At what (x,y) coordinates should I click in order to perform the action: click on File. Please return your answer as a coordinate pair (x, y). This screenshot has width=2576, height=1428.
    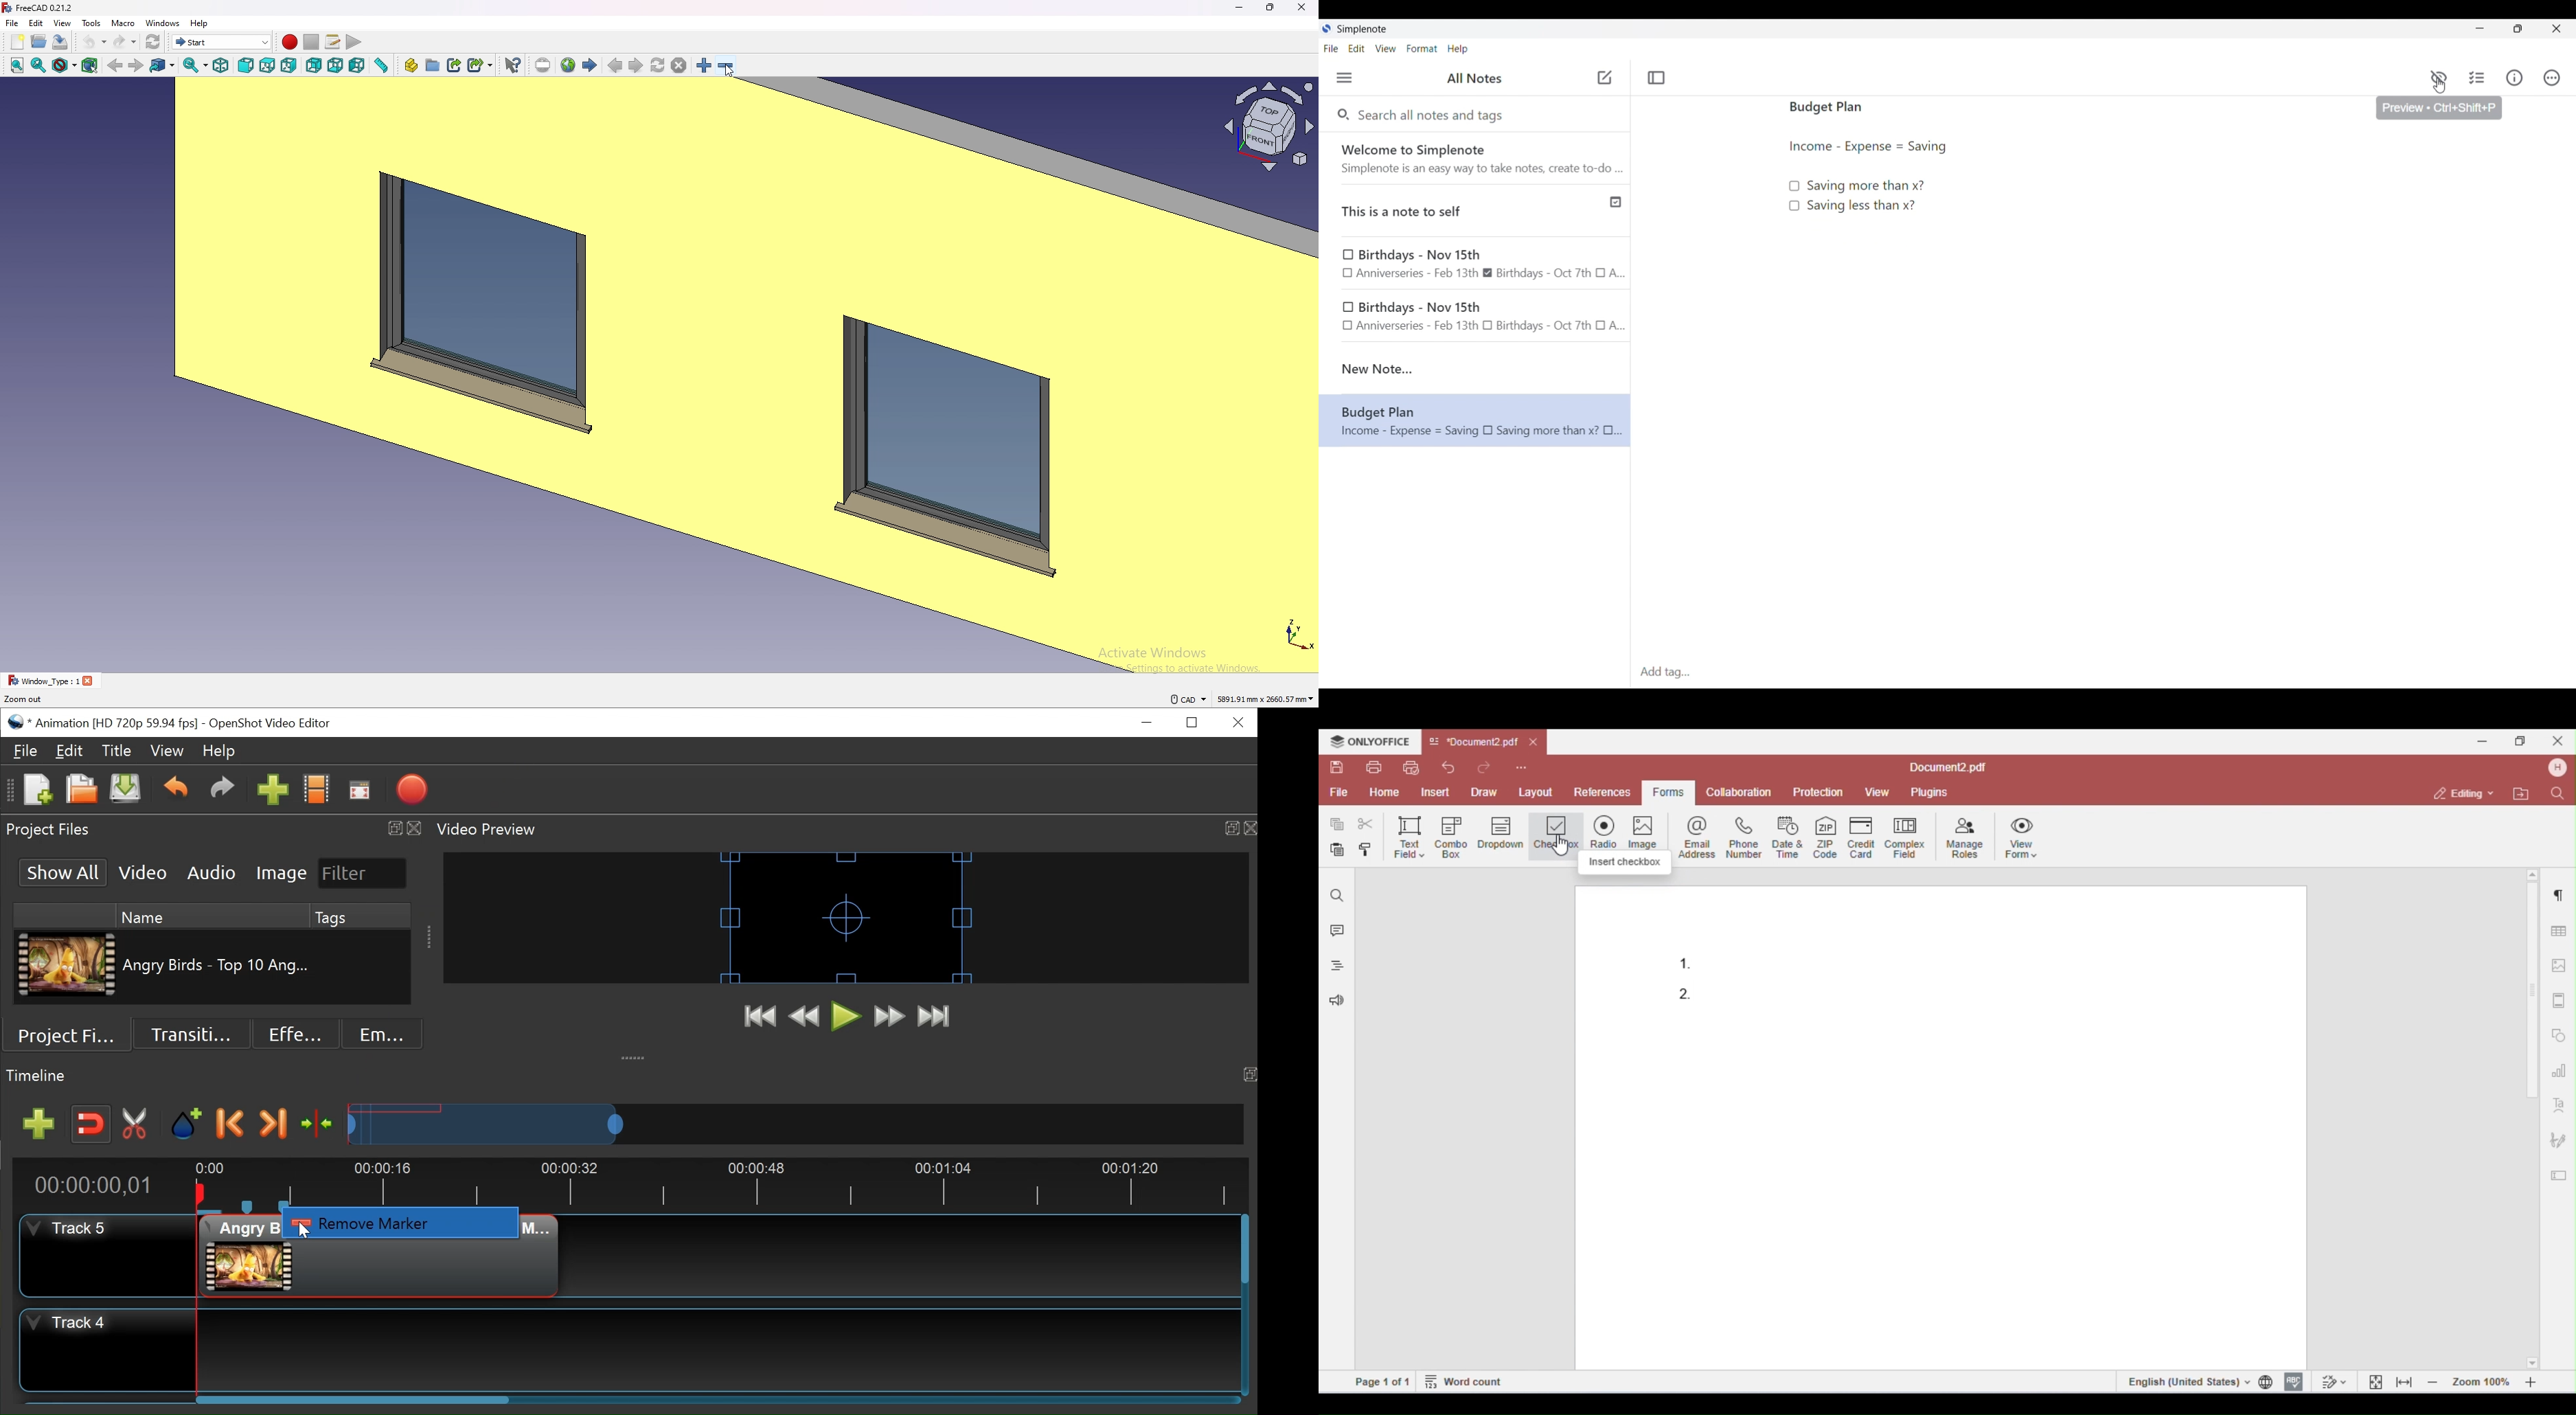
    Looking at the image, I should click on (27, 751).